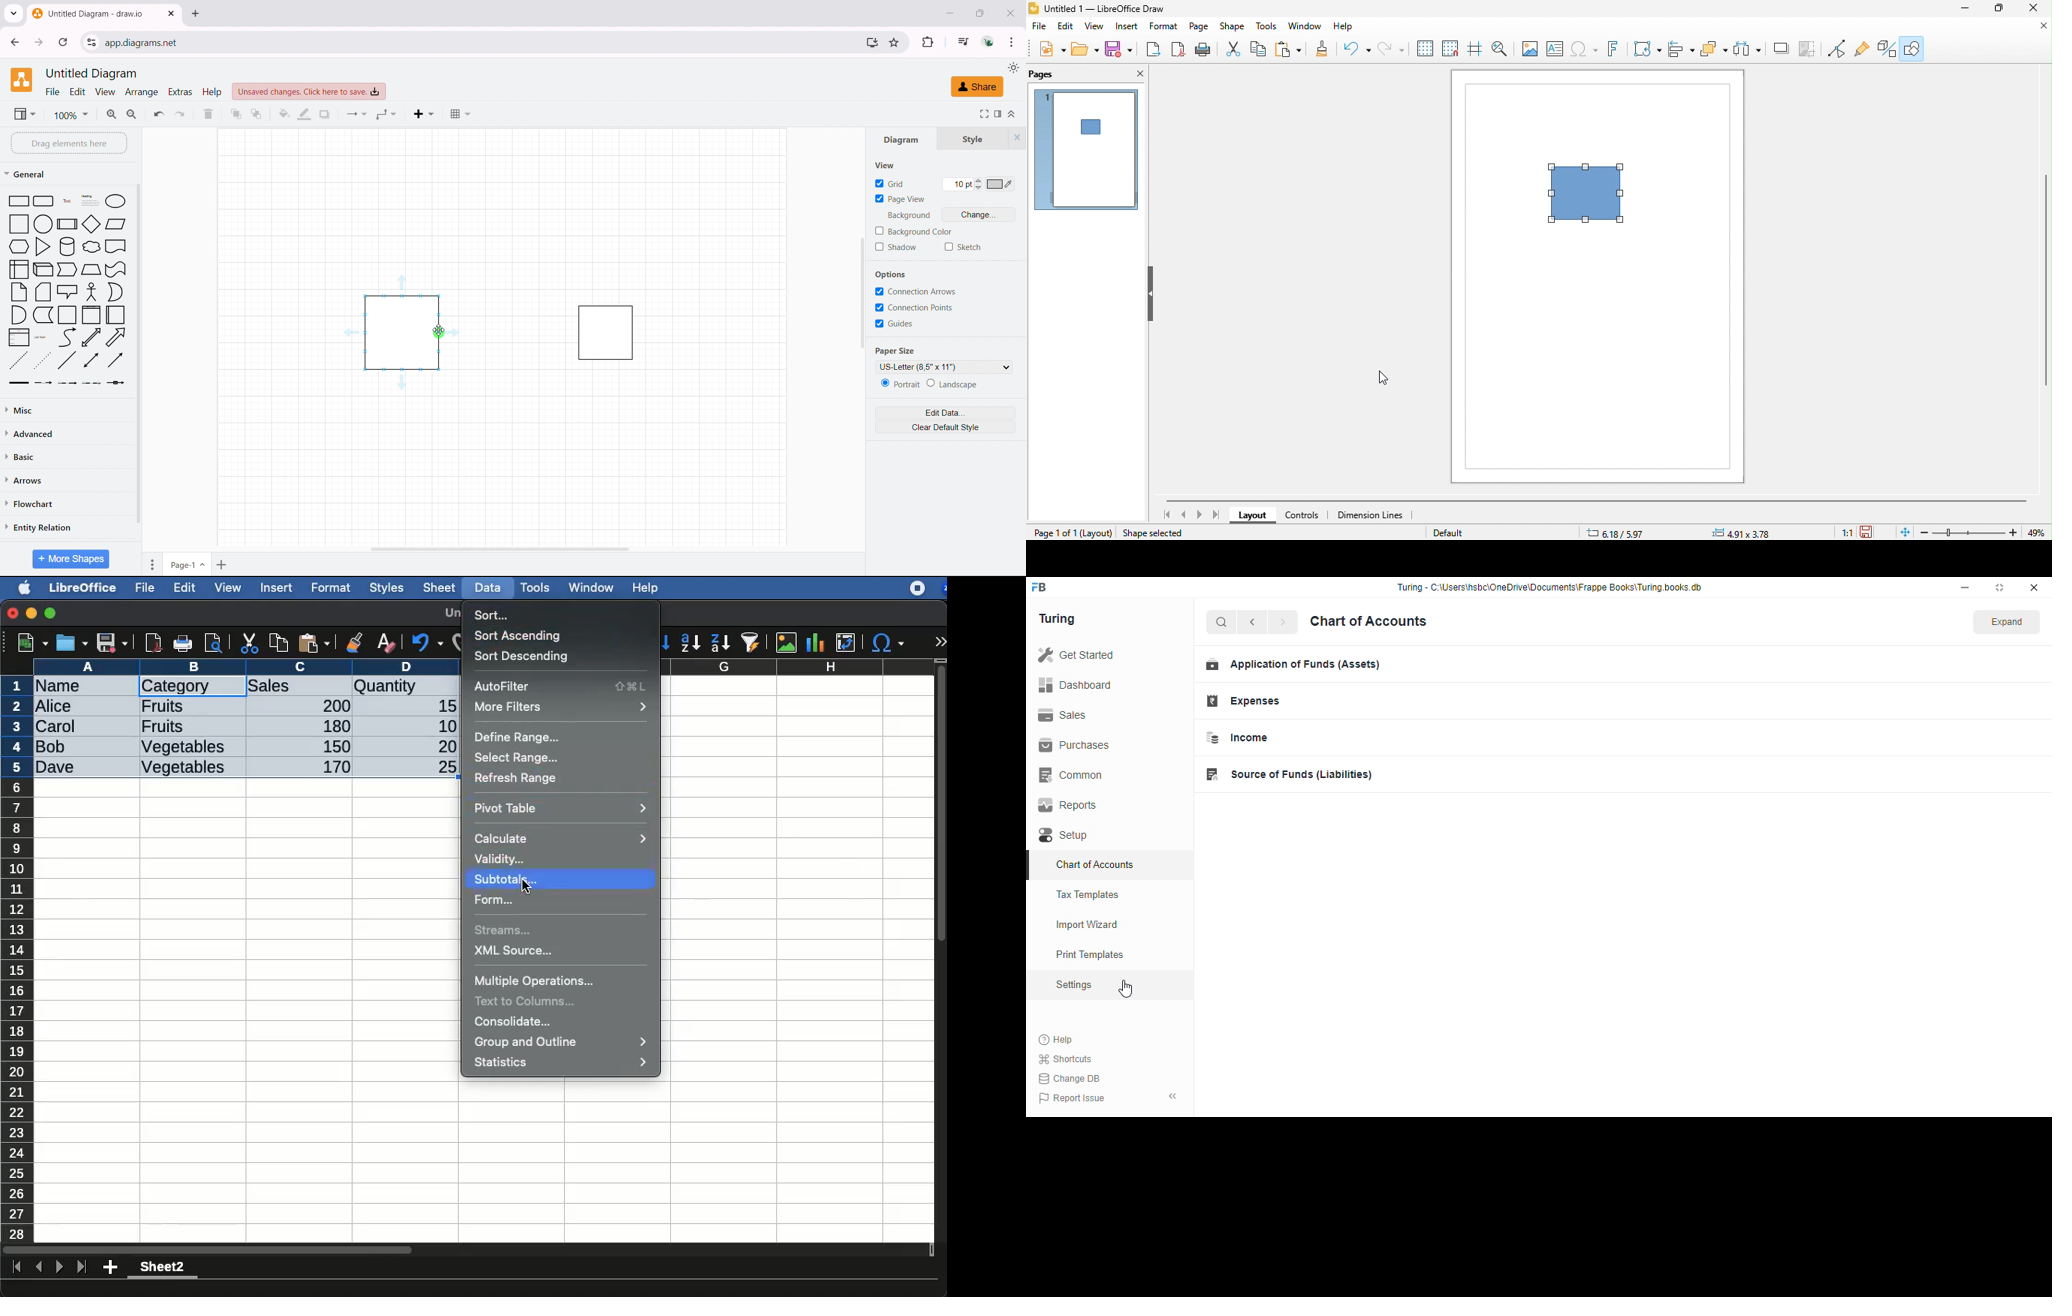 The width and height of the screenshot is (2072, 1316). I want to click on Paper Size, so click(900, 352).